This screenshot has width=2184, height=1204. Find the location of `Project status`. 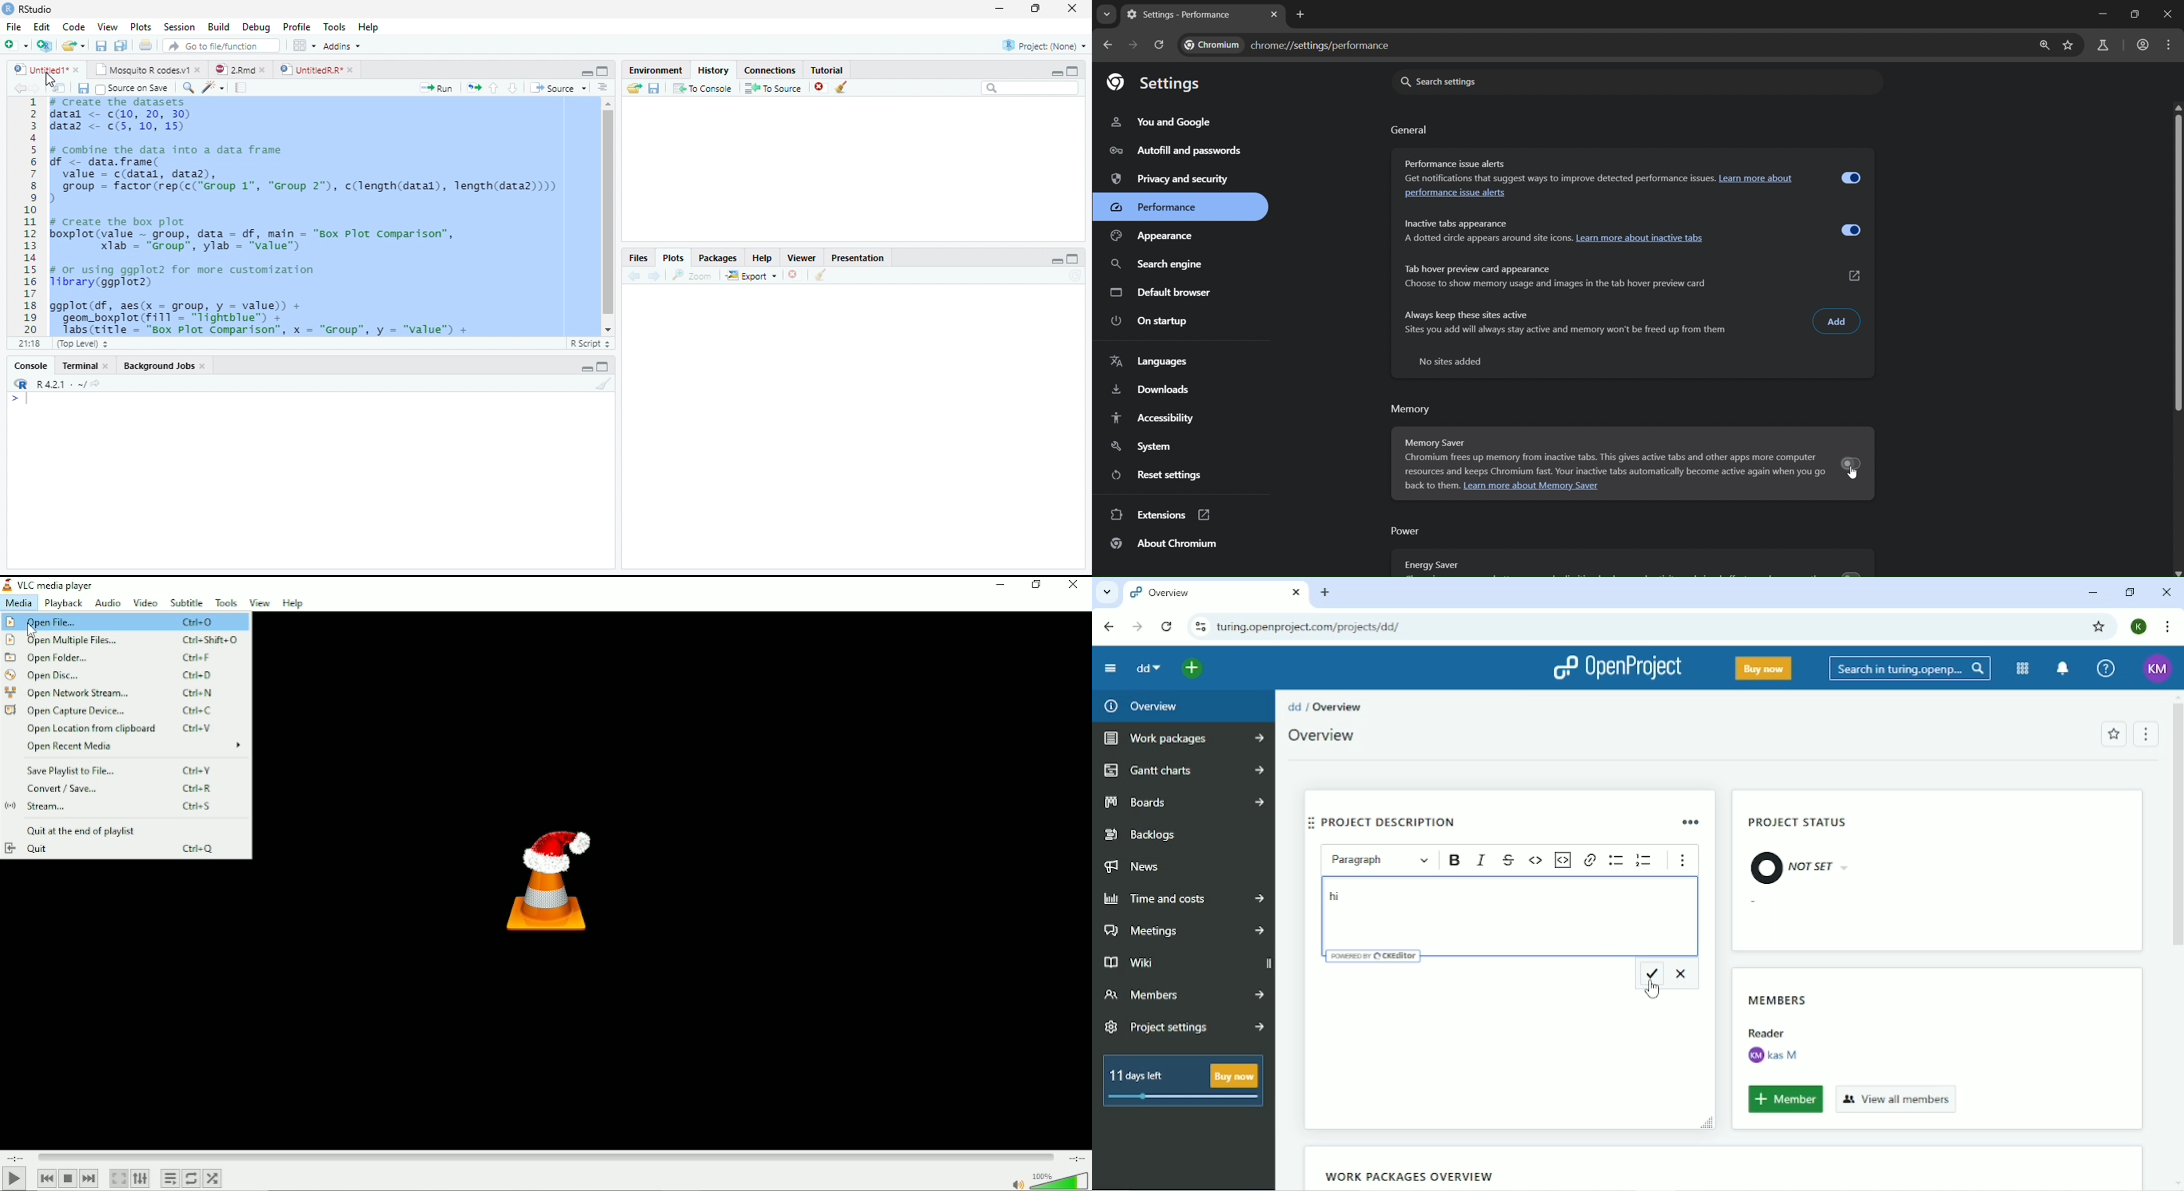

Project status is located at coordinates (1800, 824).